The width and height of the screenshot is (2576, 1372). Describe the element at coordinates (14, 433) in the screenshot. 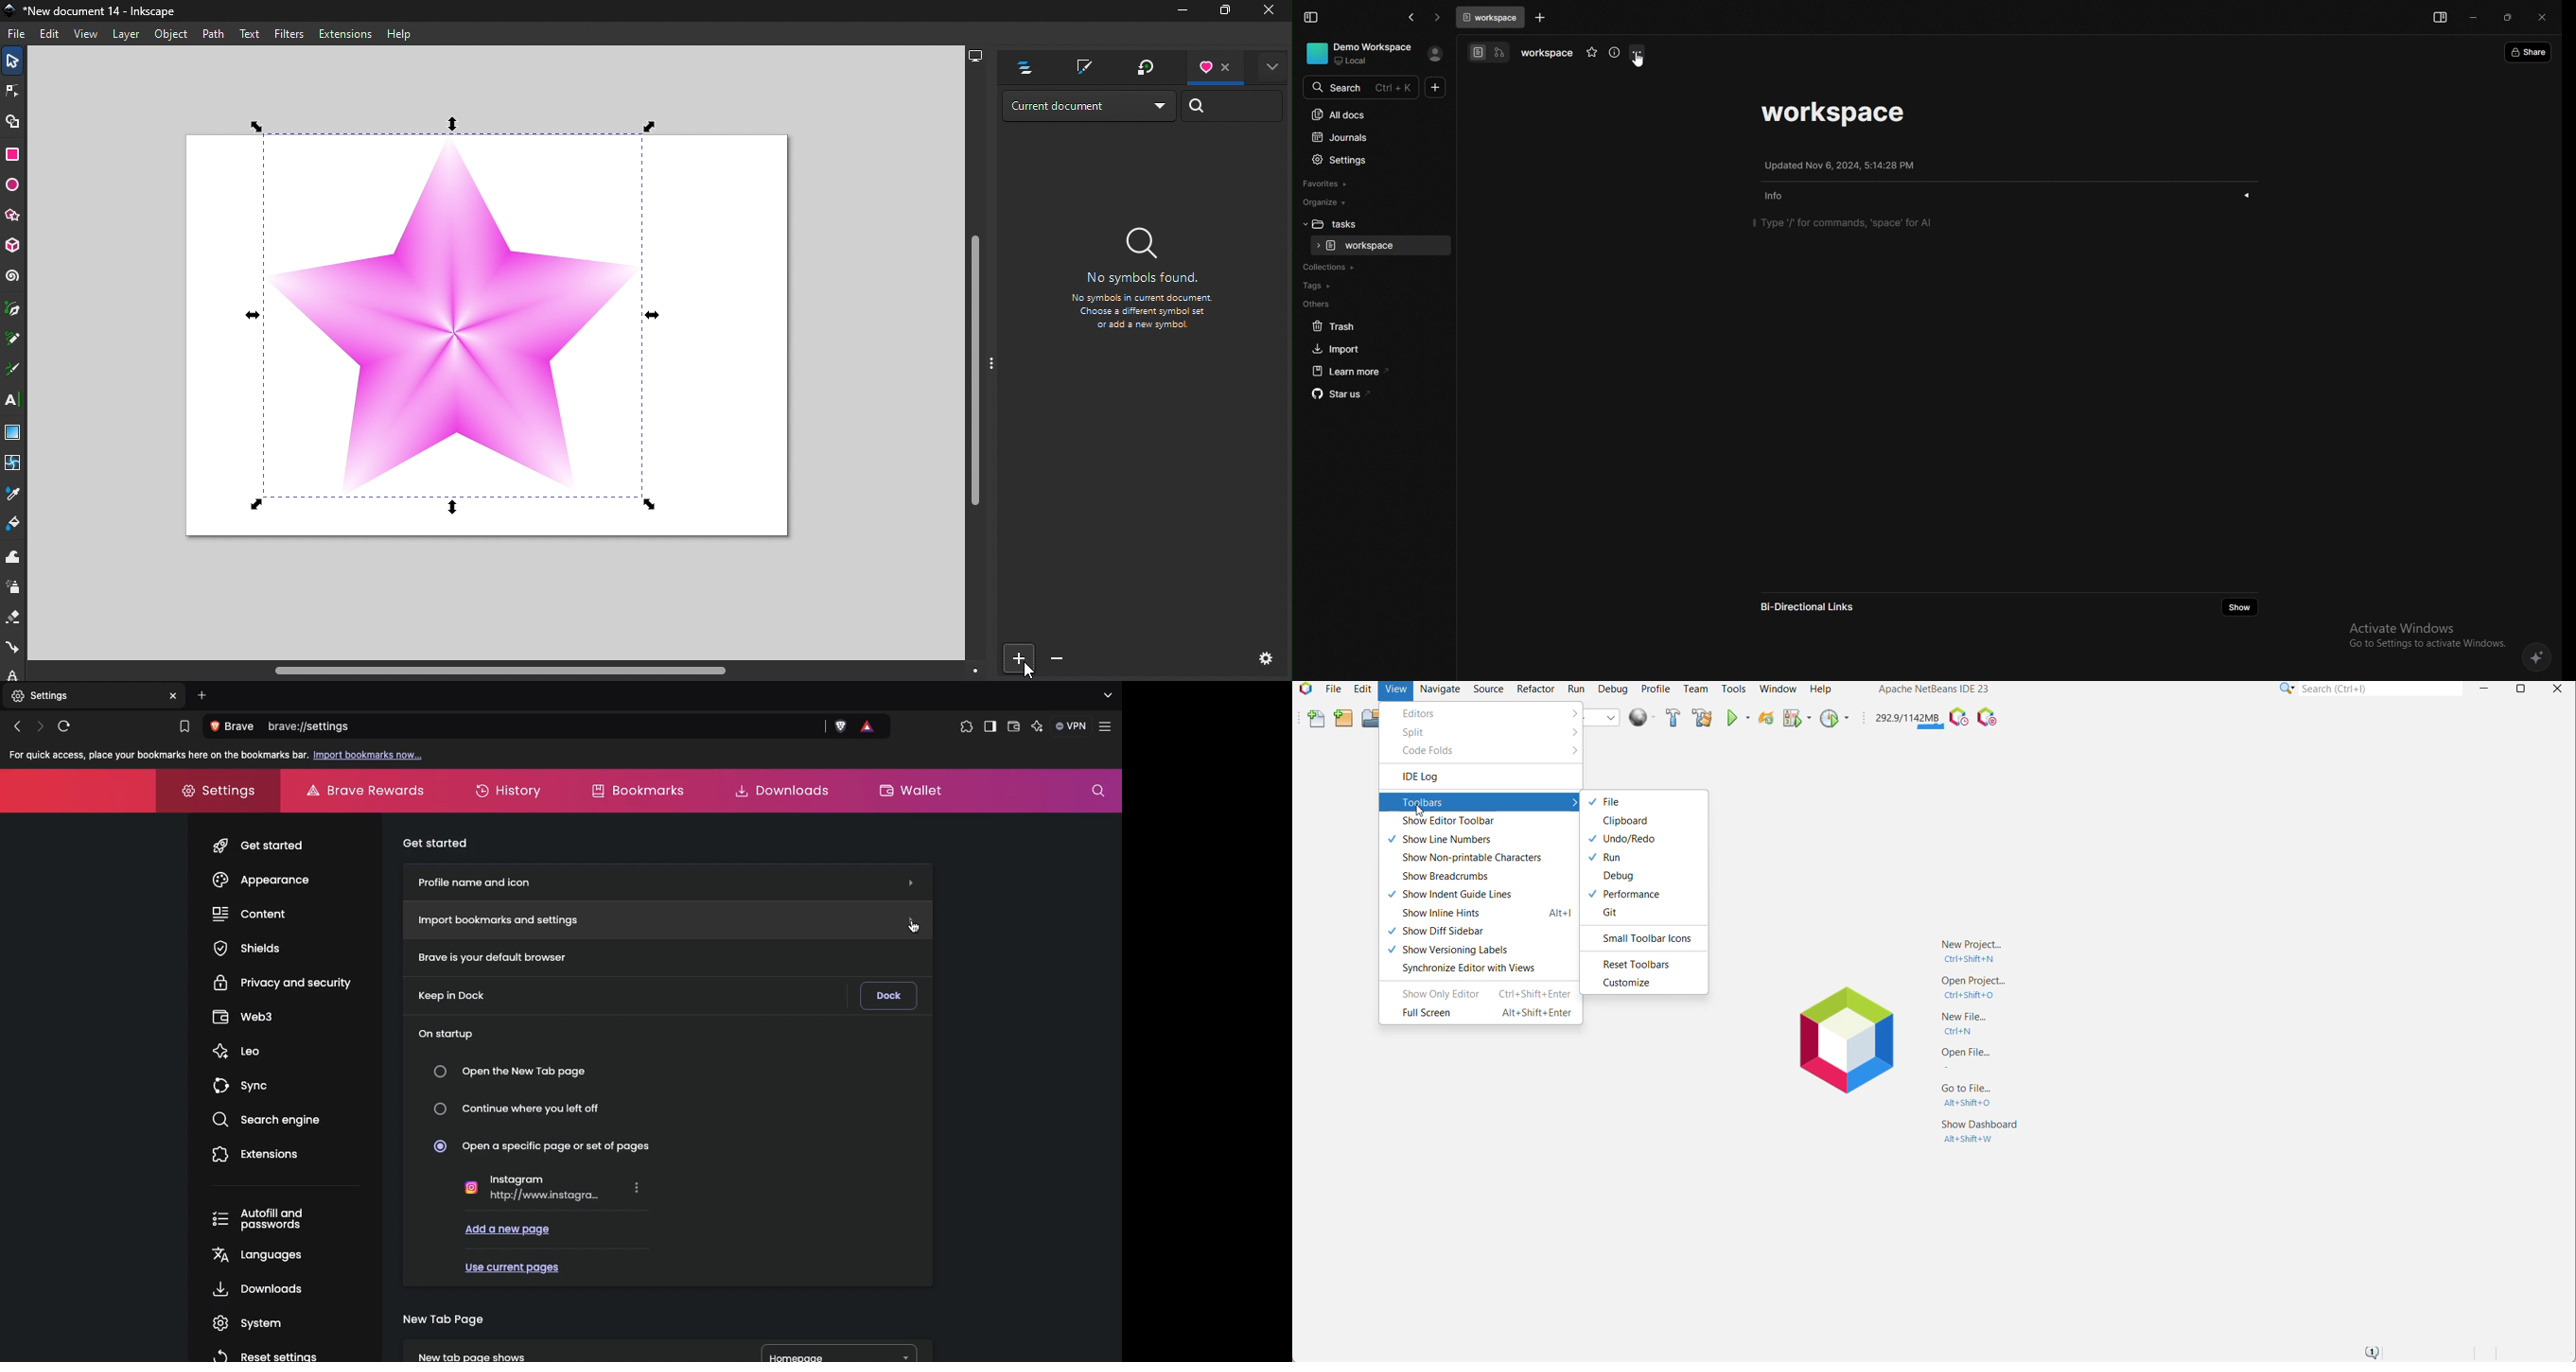

I see `Gradient tool` at that location.